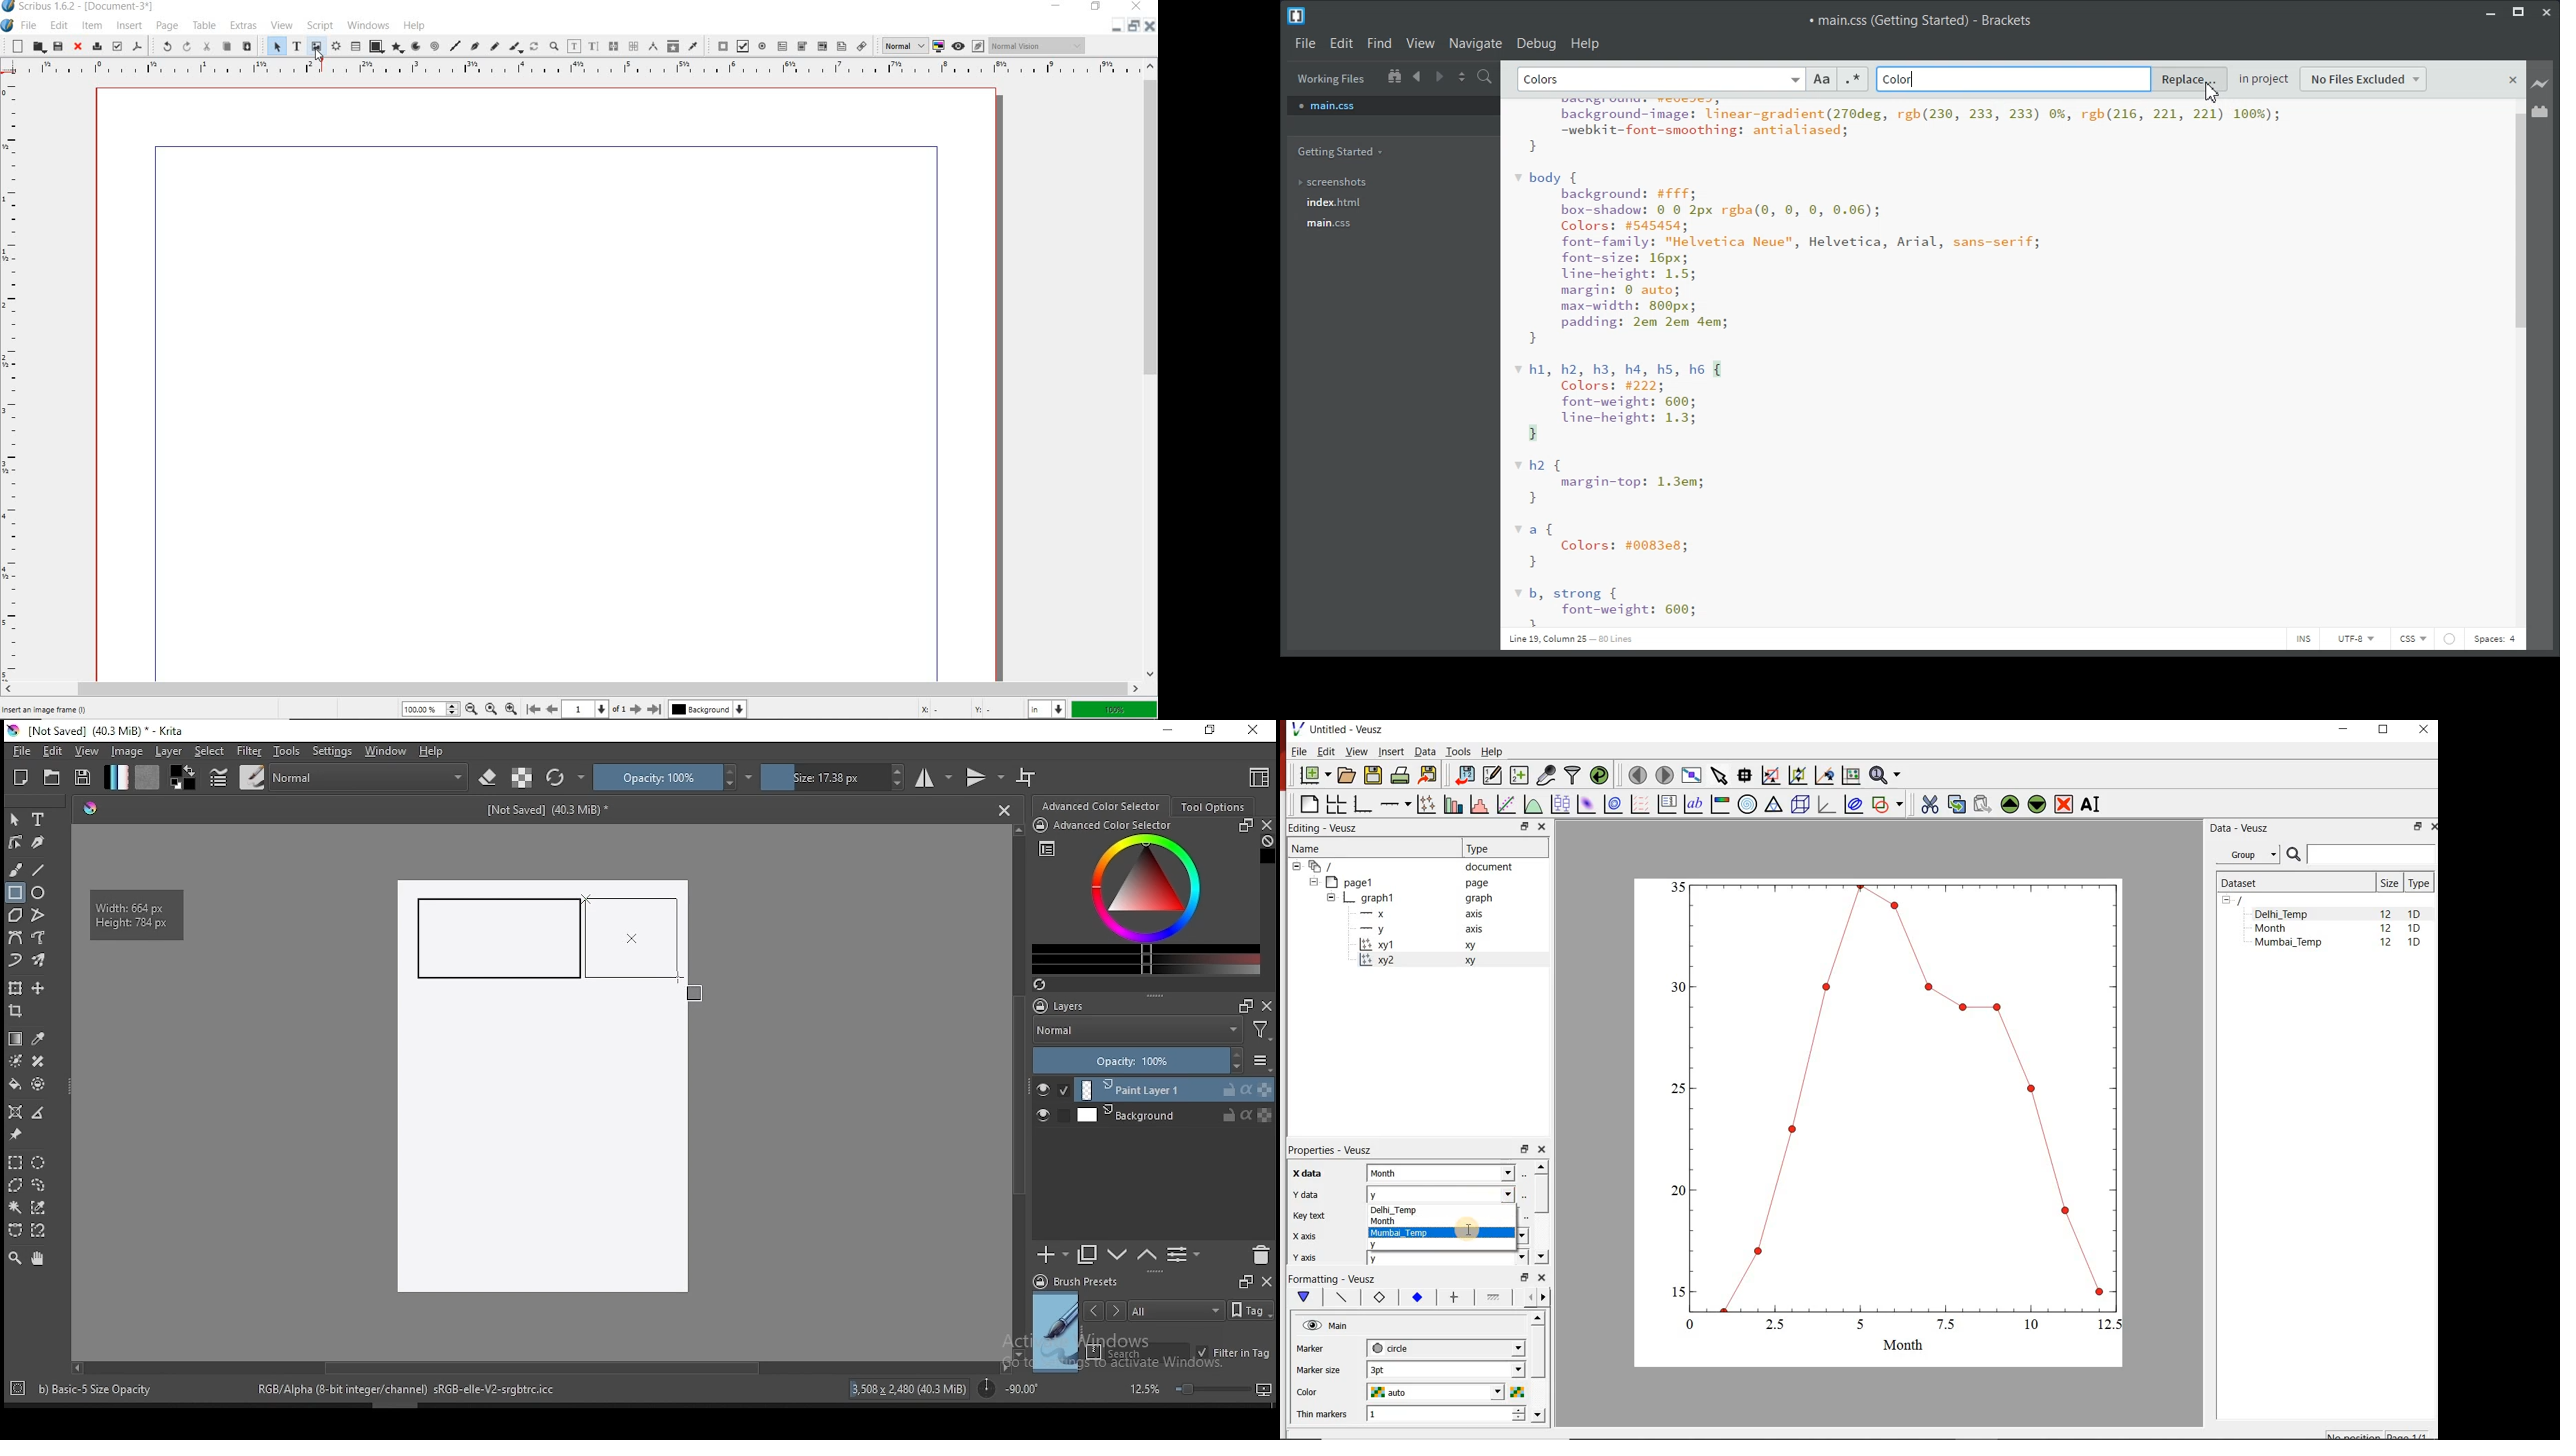  Describe the element at coordinates (1327, 1326) in the screenshot. I see `Main` at that location.